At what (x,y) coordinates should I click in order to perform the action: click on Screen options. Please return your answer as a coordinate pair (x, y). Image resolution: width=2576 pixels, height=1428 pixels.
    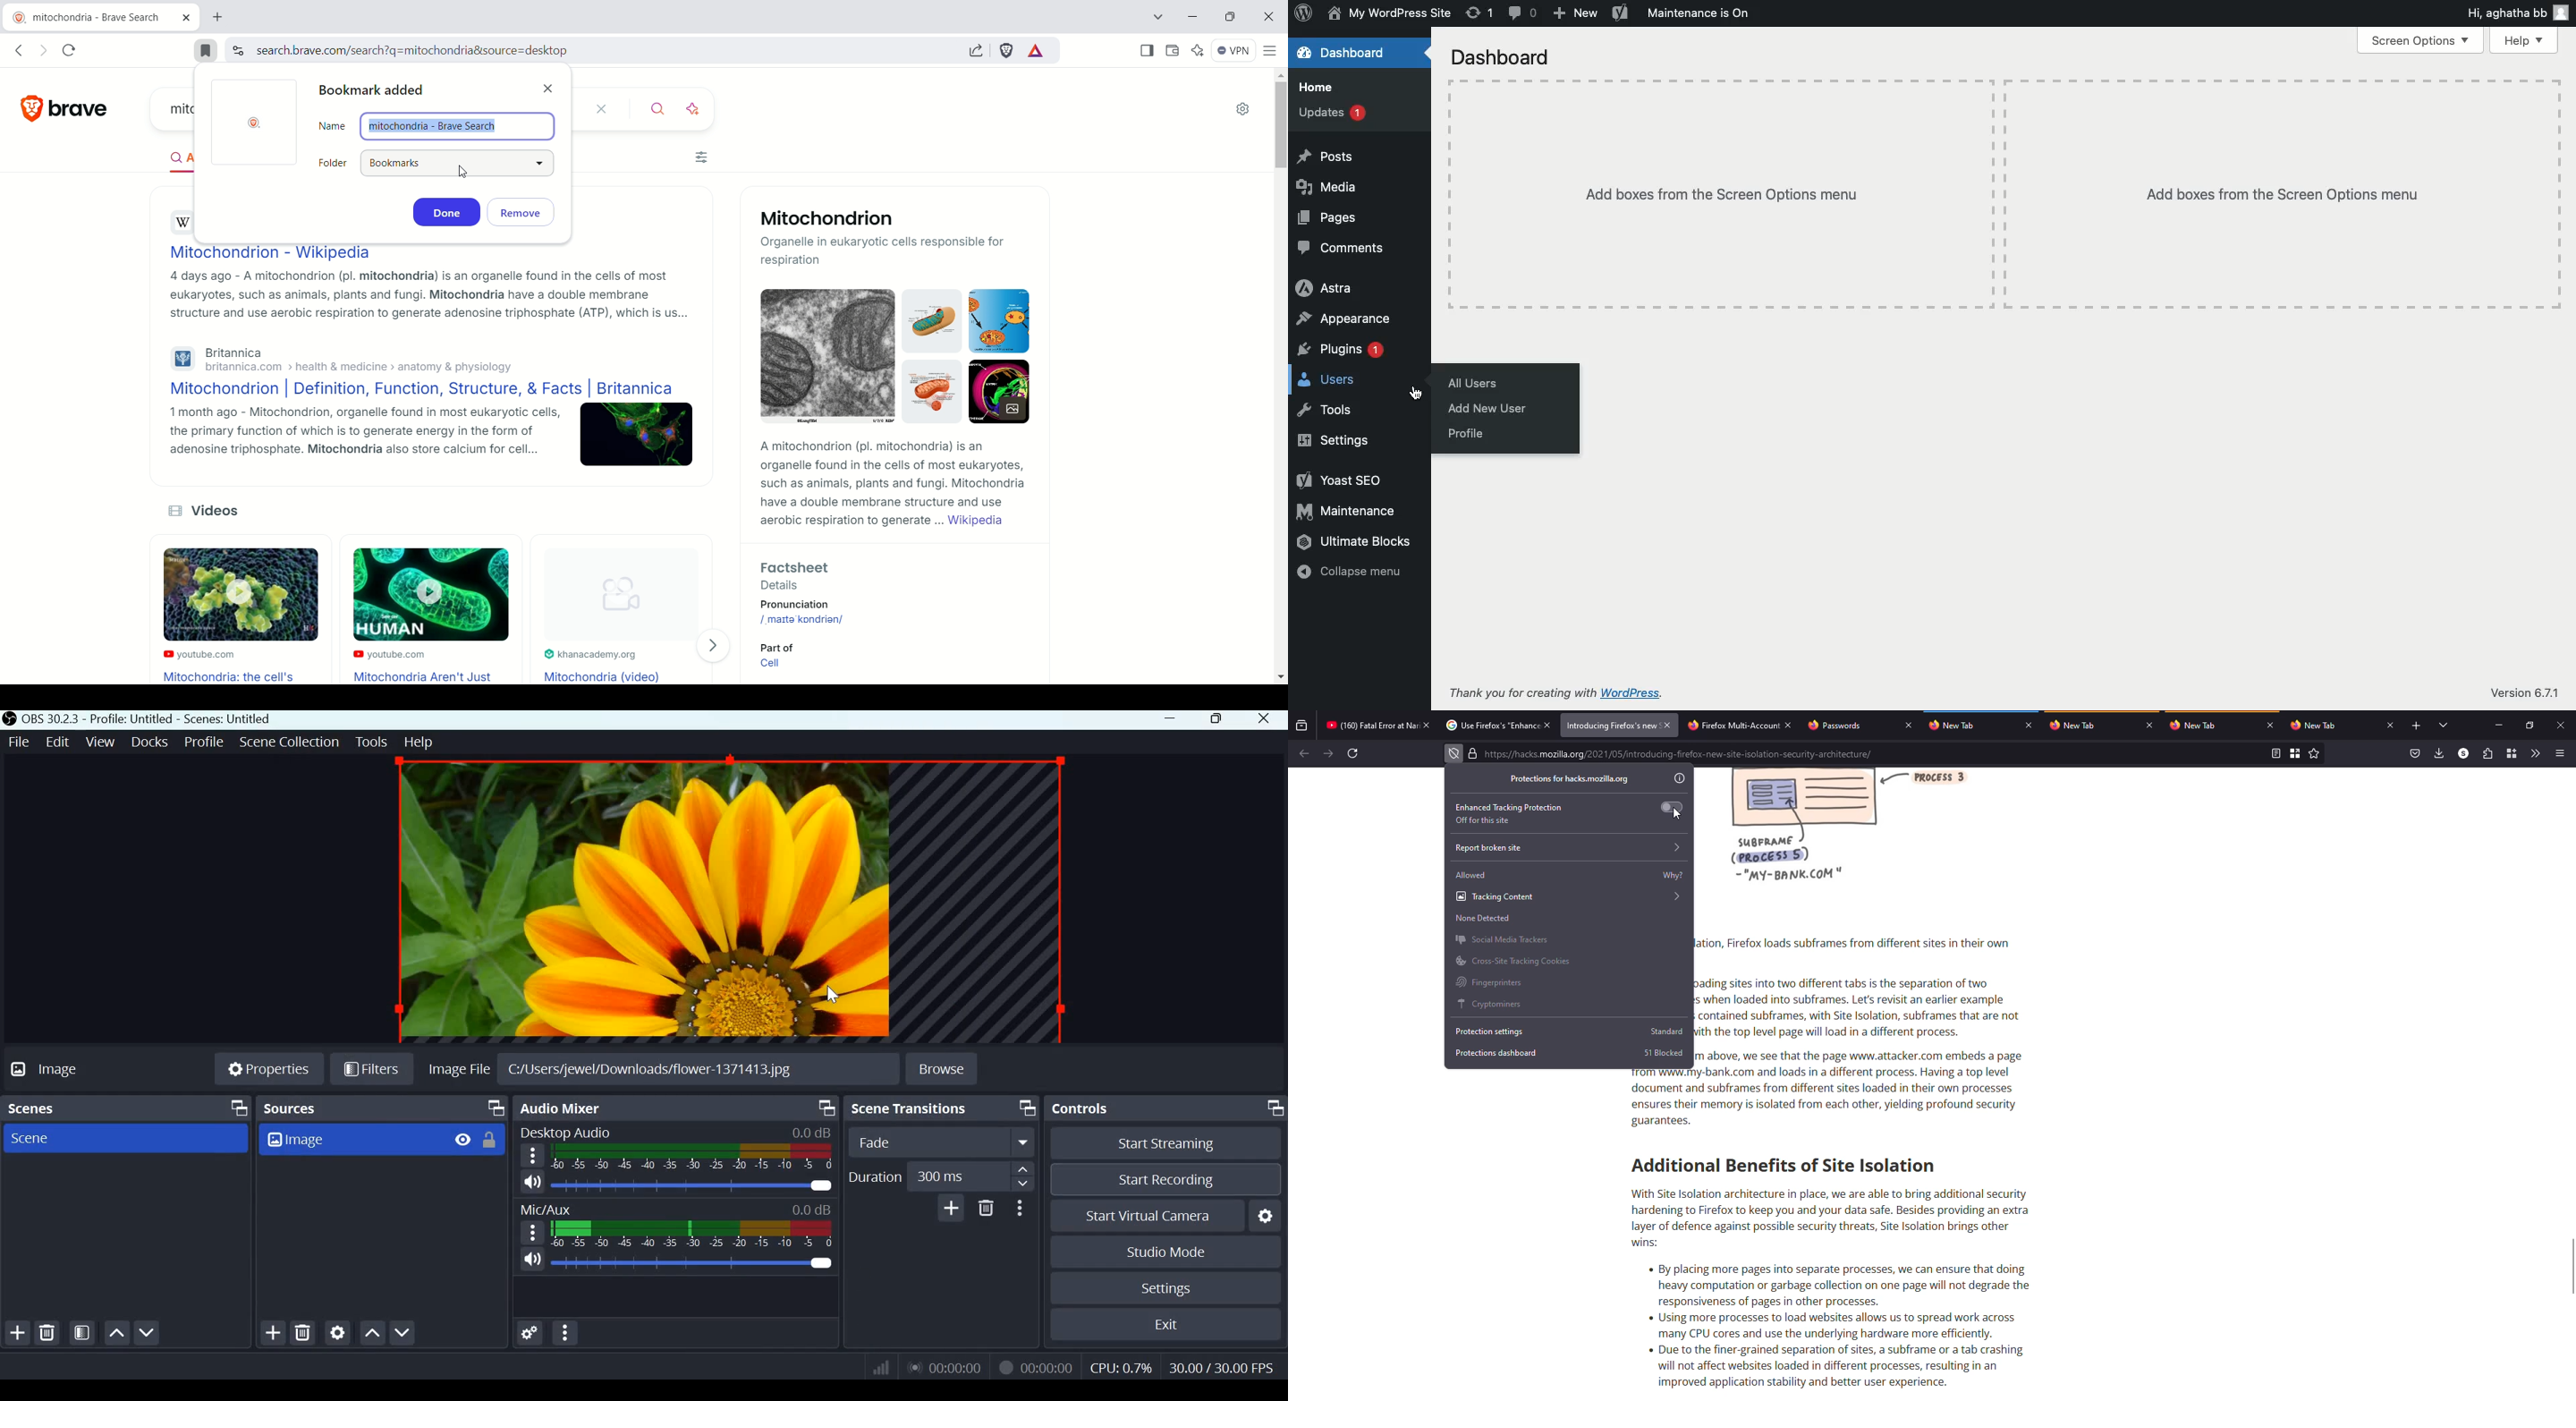
    Looking at the image, I should click on (2419, 41).